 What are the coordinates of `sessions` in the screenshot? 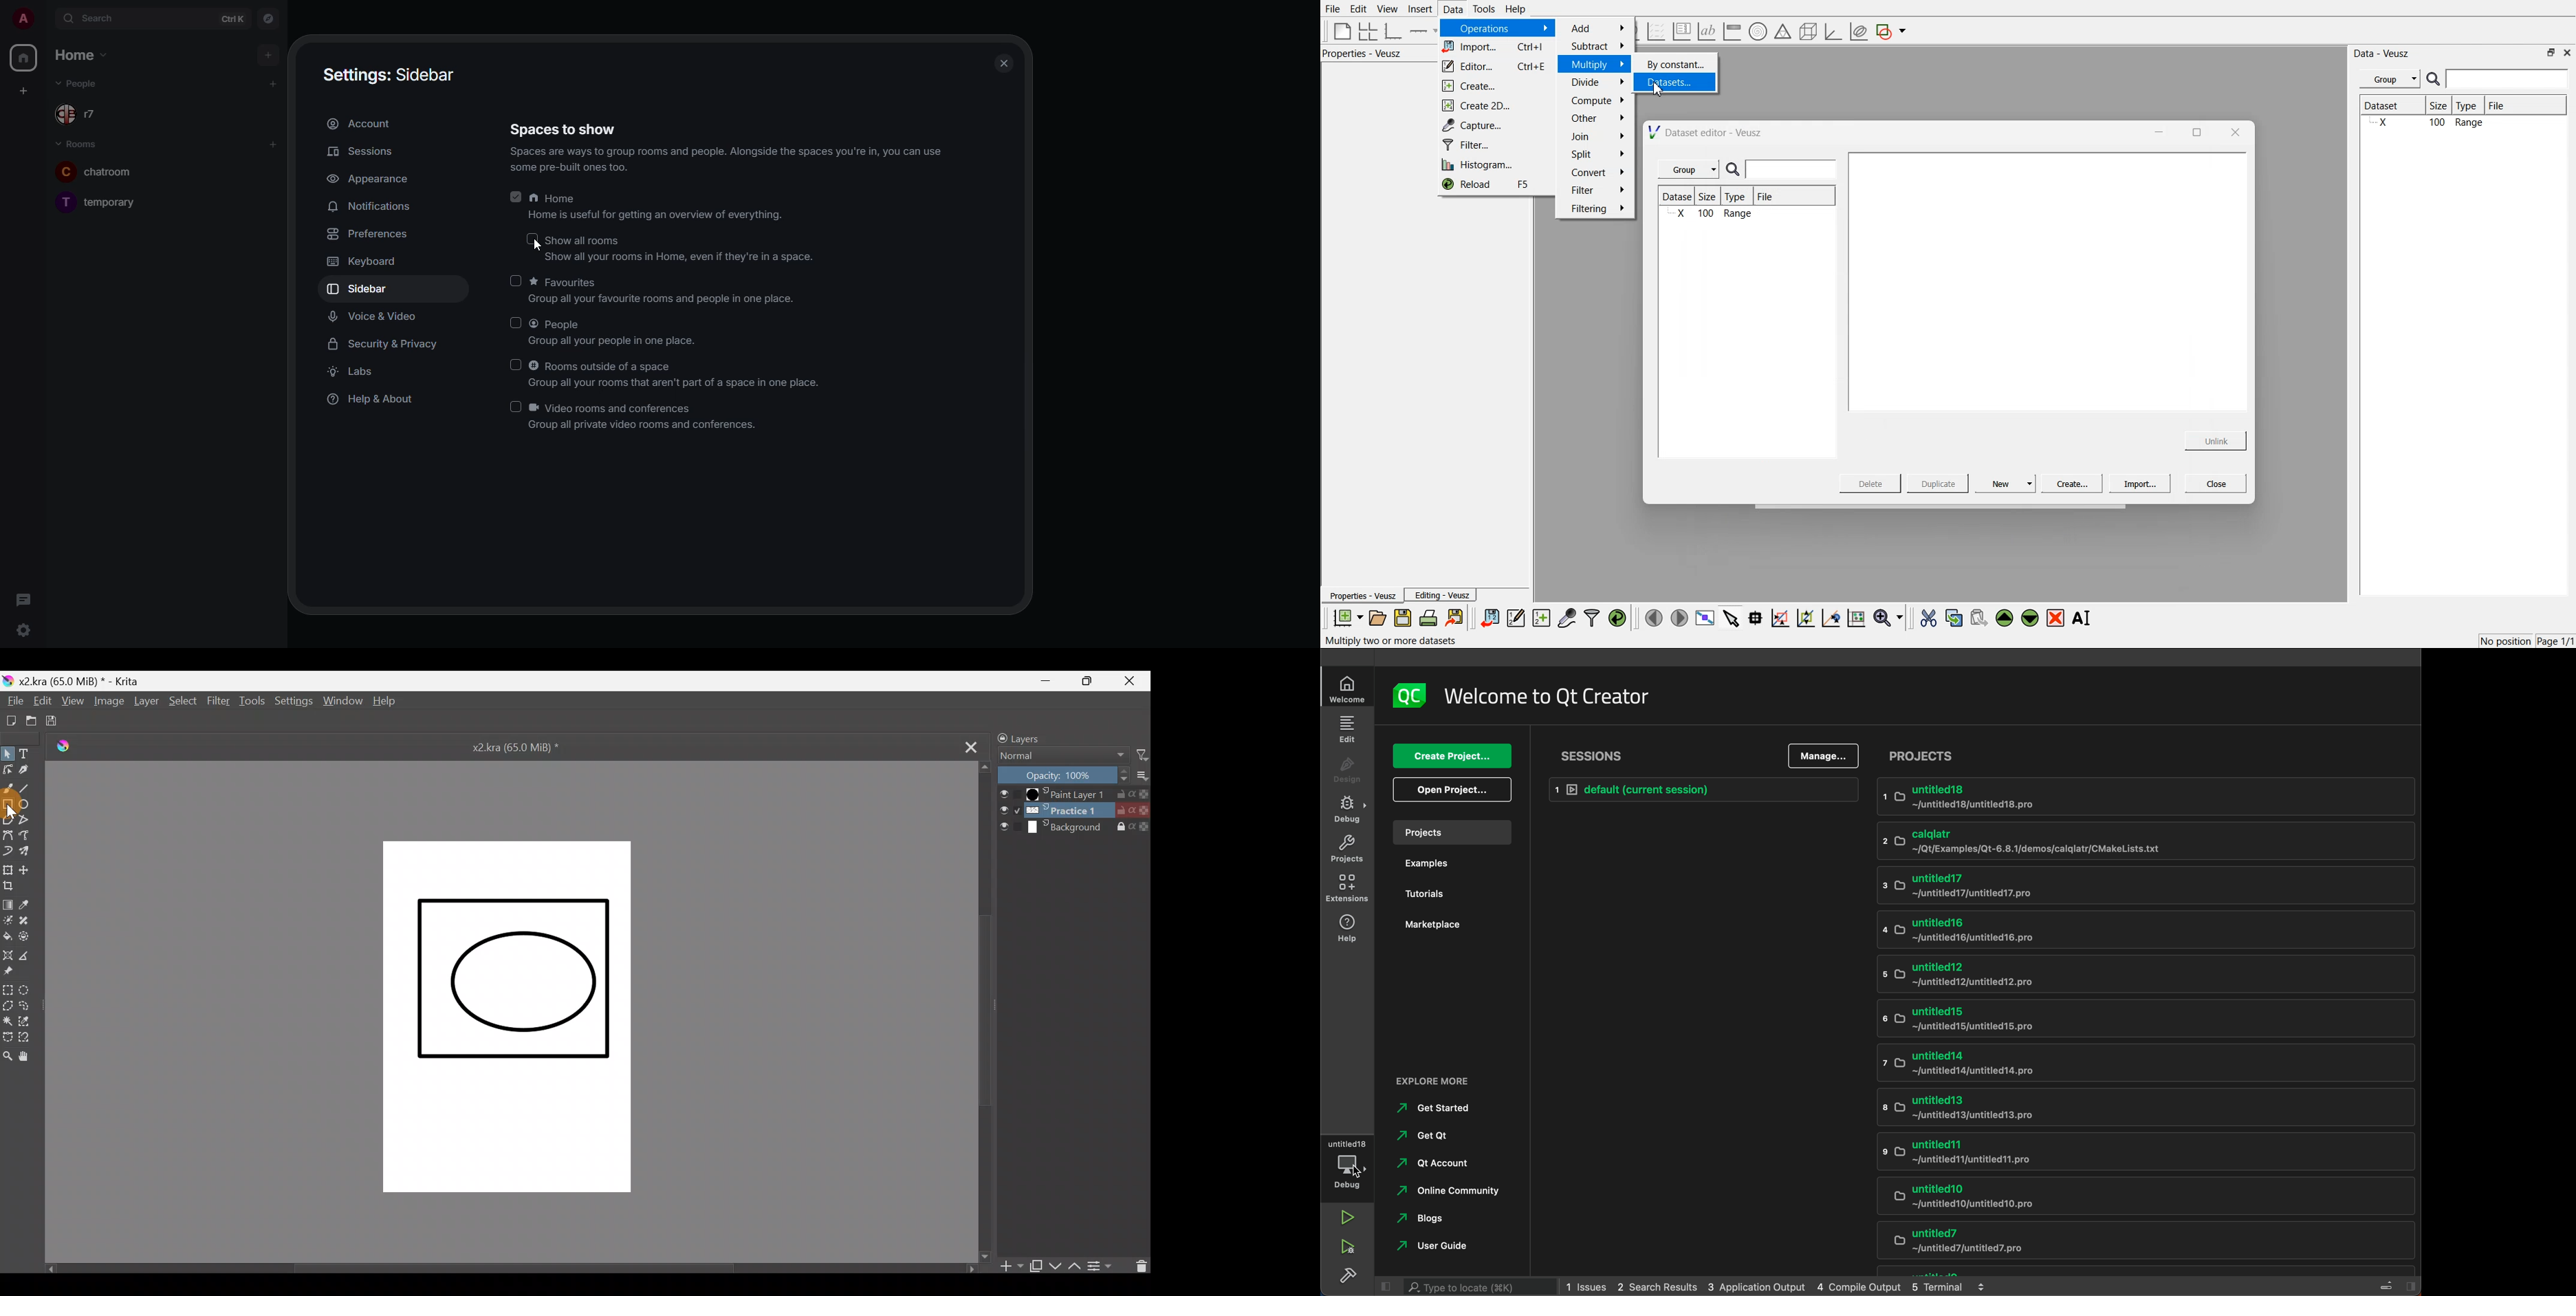 It's located at (1594, 754).